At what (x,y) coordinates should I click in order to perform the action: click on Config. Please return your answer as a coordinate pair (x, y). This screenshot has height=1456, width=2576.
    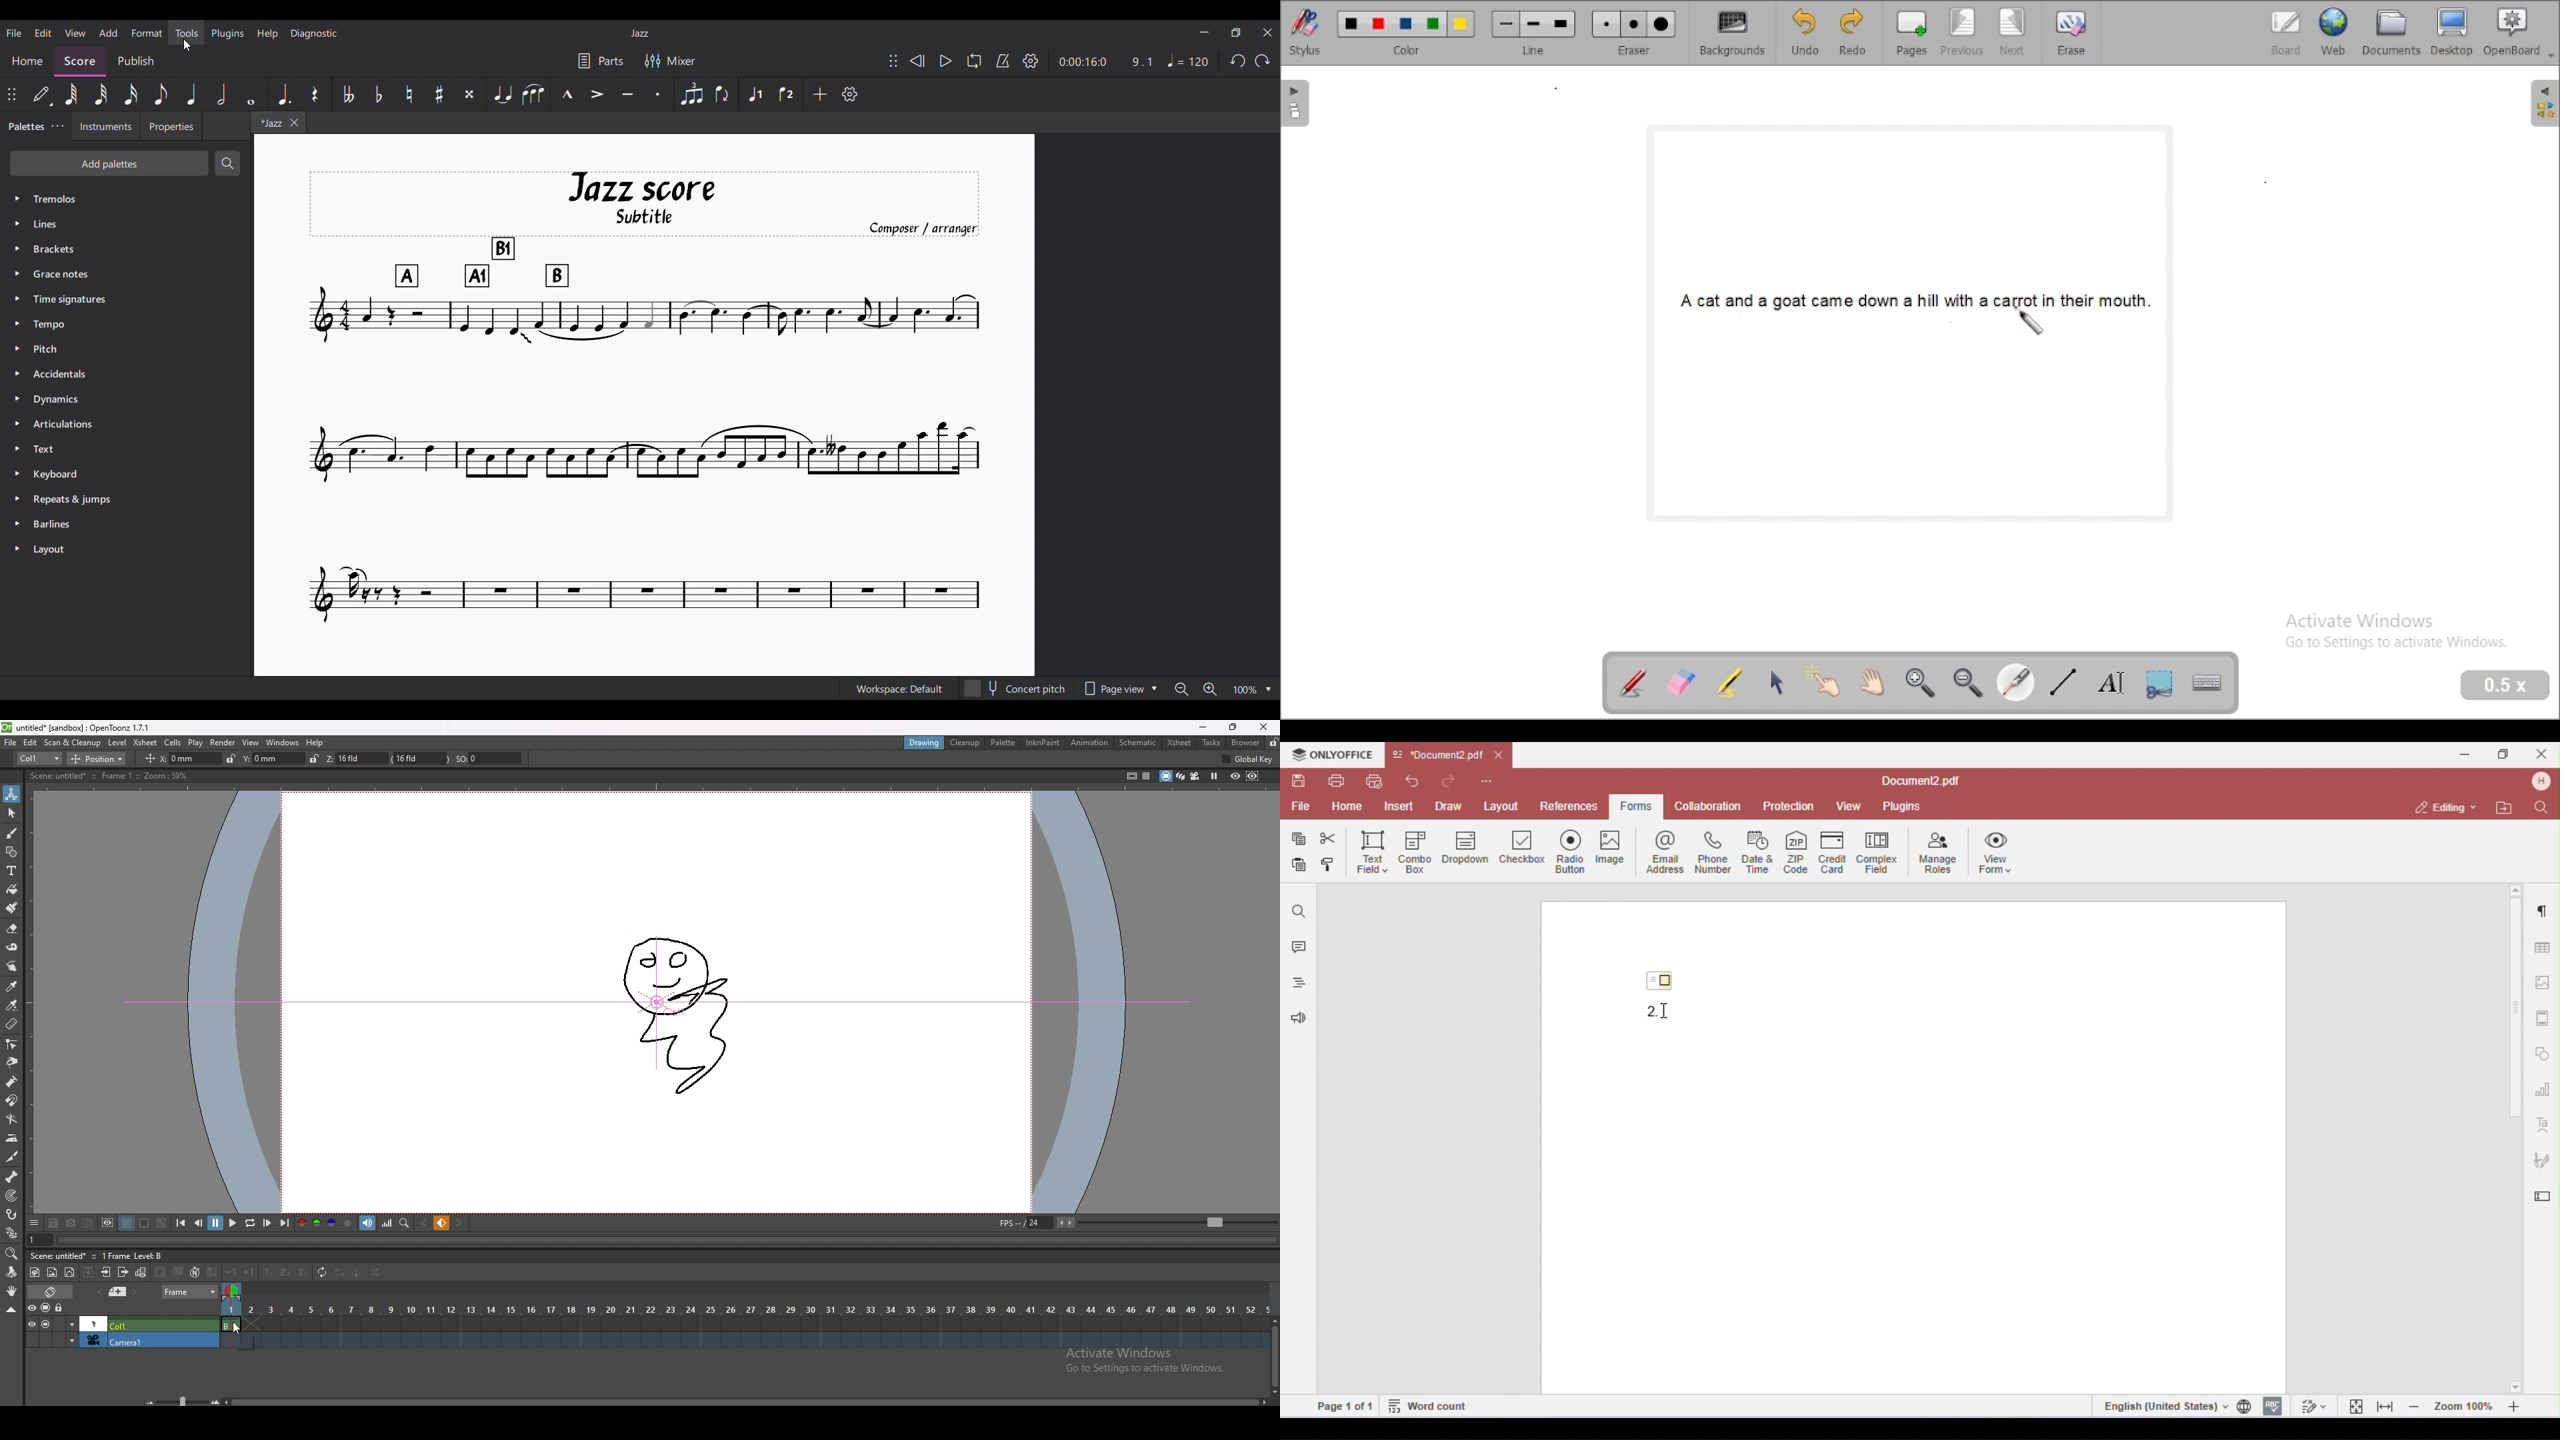
    Looking at the image, I should click on (1251, 760).